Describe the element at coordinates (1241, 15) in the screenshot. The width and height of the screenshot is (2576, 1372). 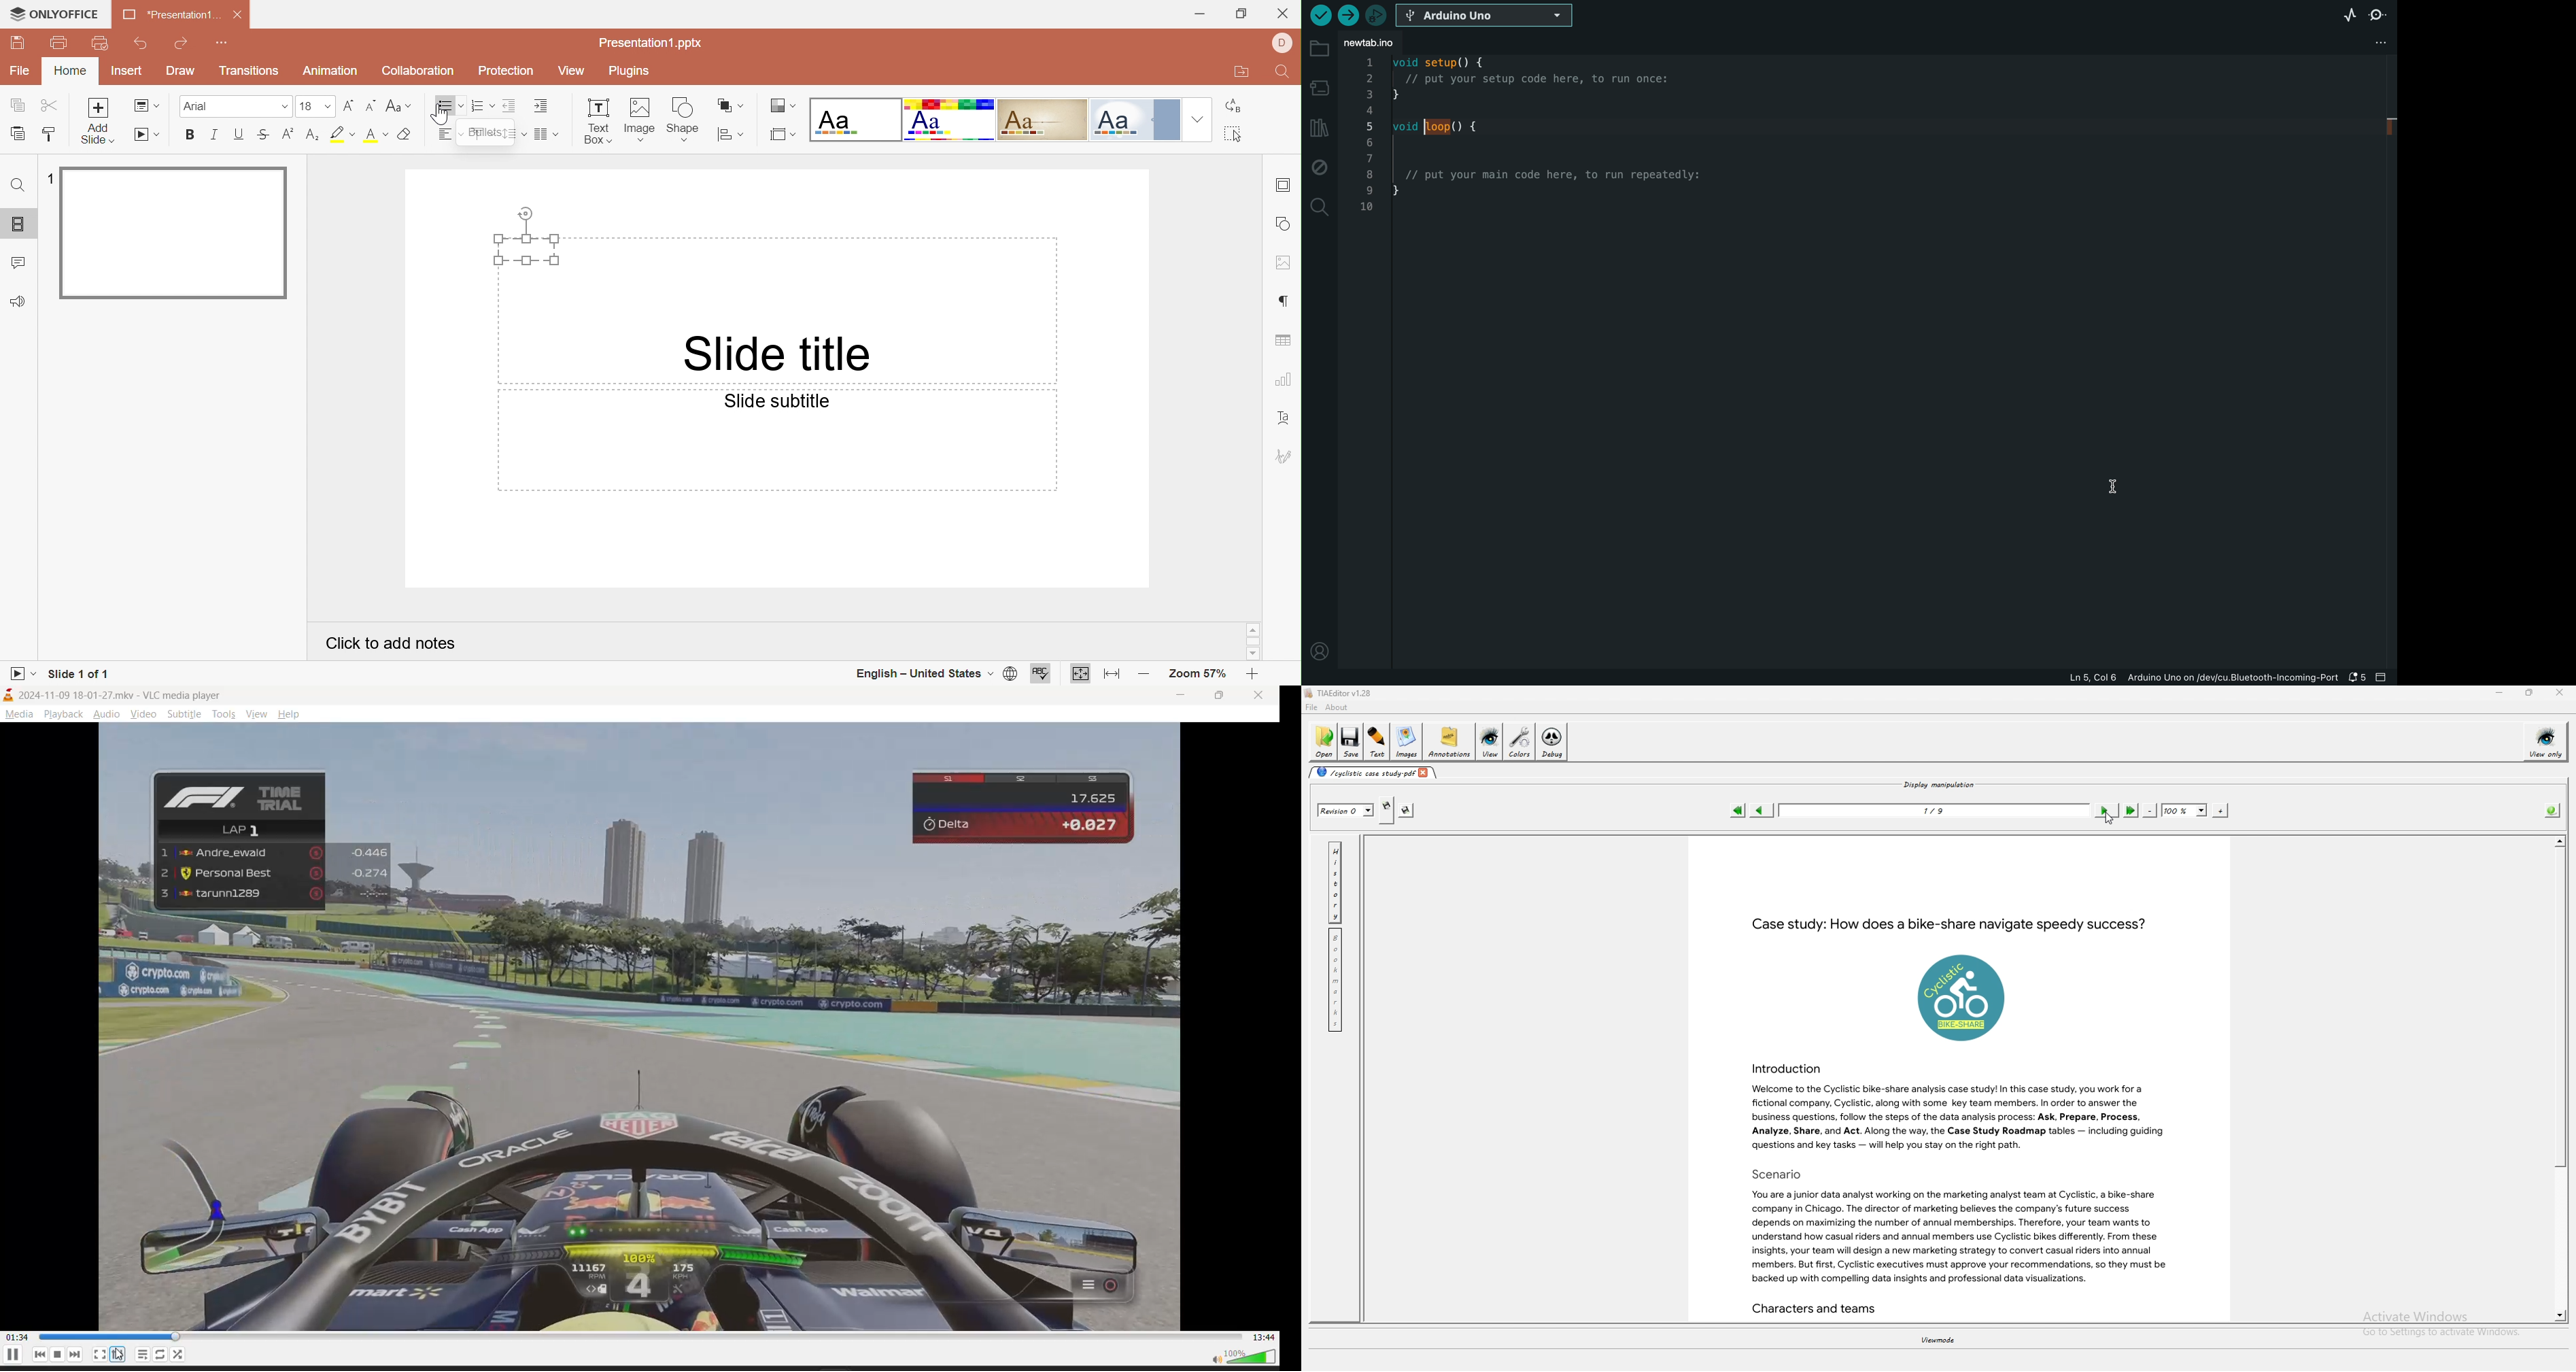
I see `Restore Down` at that location.